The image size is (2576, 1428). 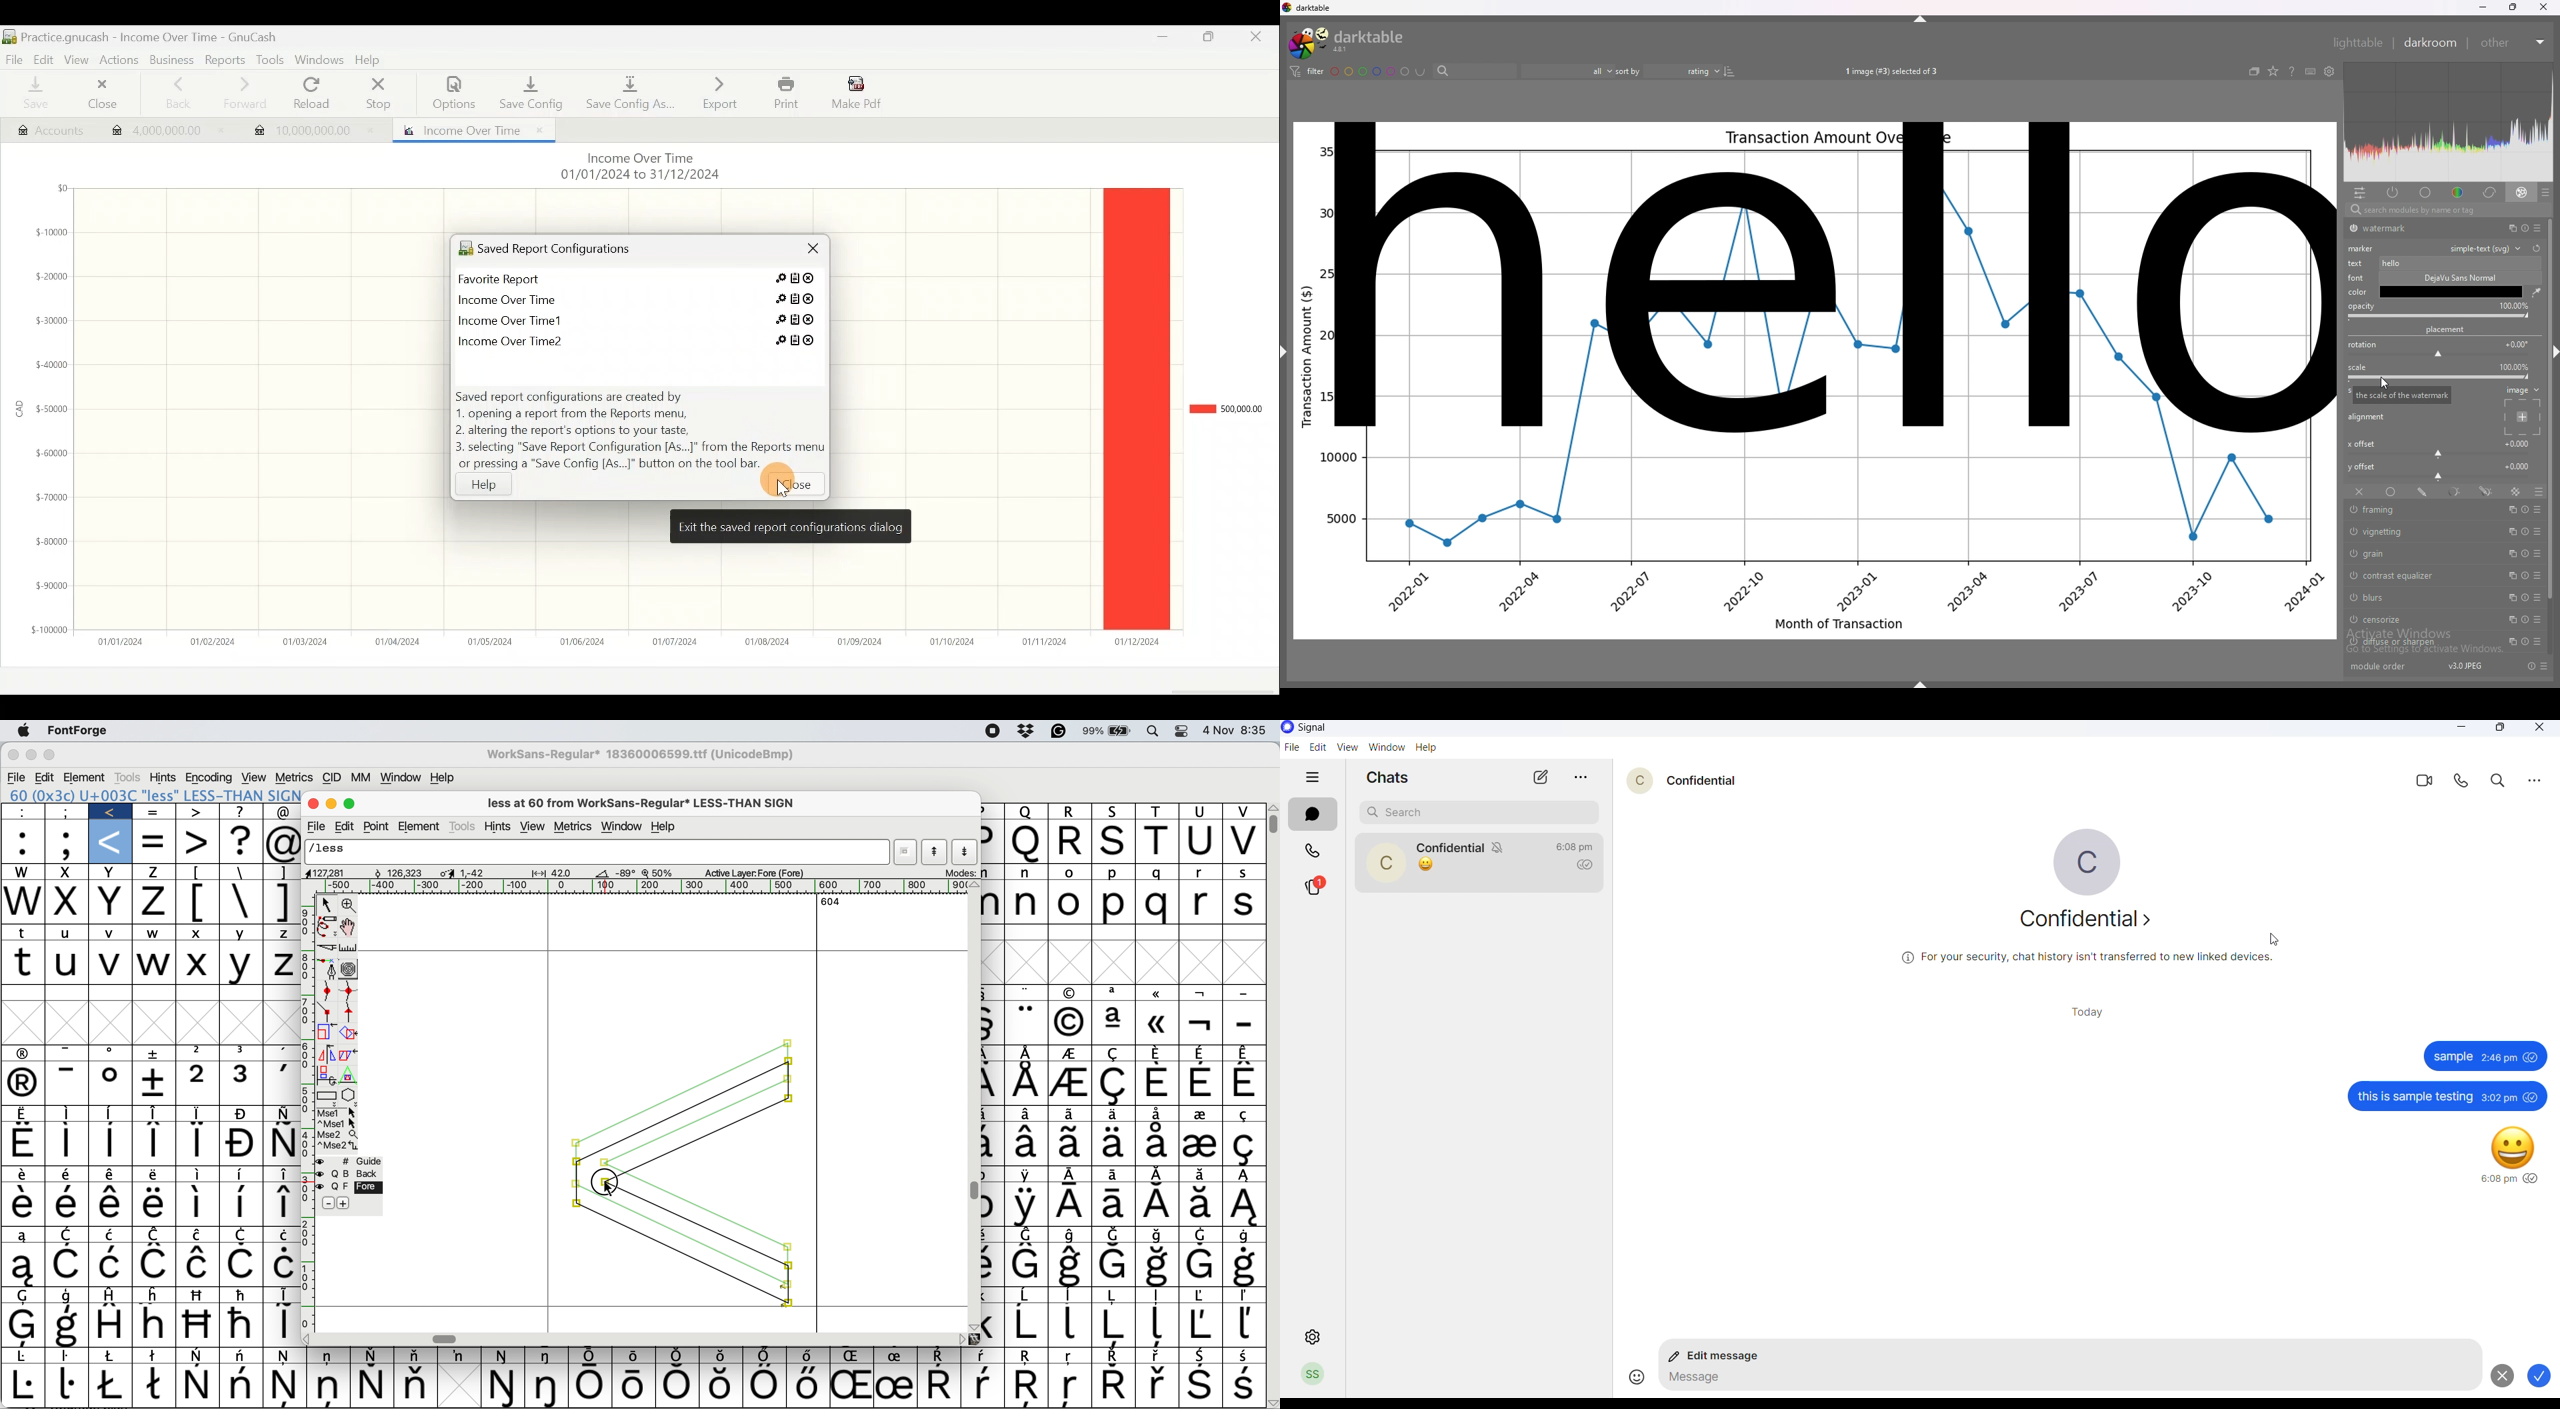 What do you see at coordinates (991, 811) in the screenshot?
I see `p` at bounding box center [991, 811].